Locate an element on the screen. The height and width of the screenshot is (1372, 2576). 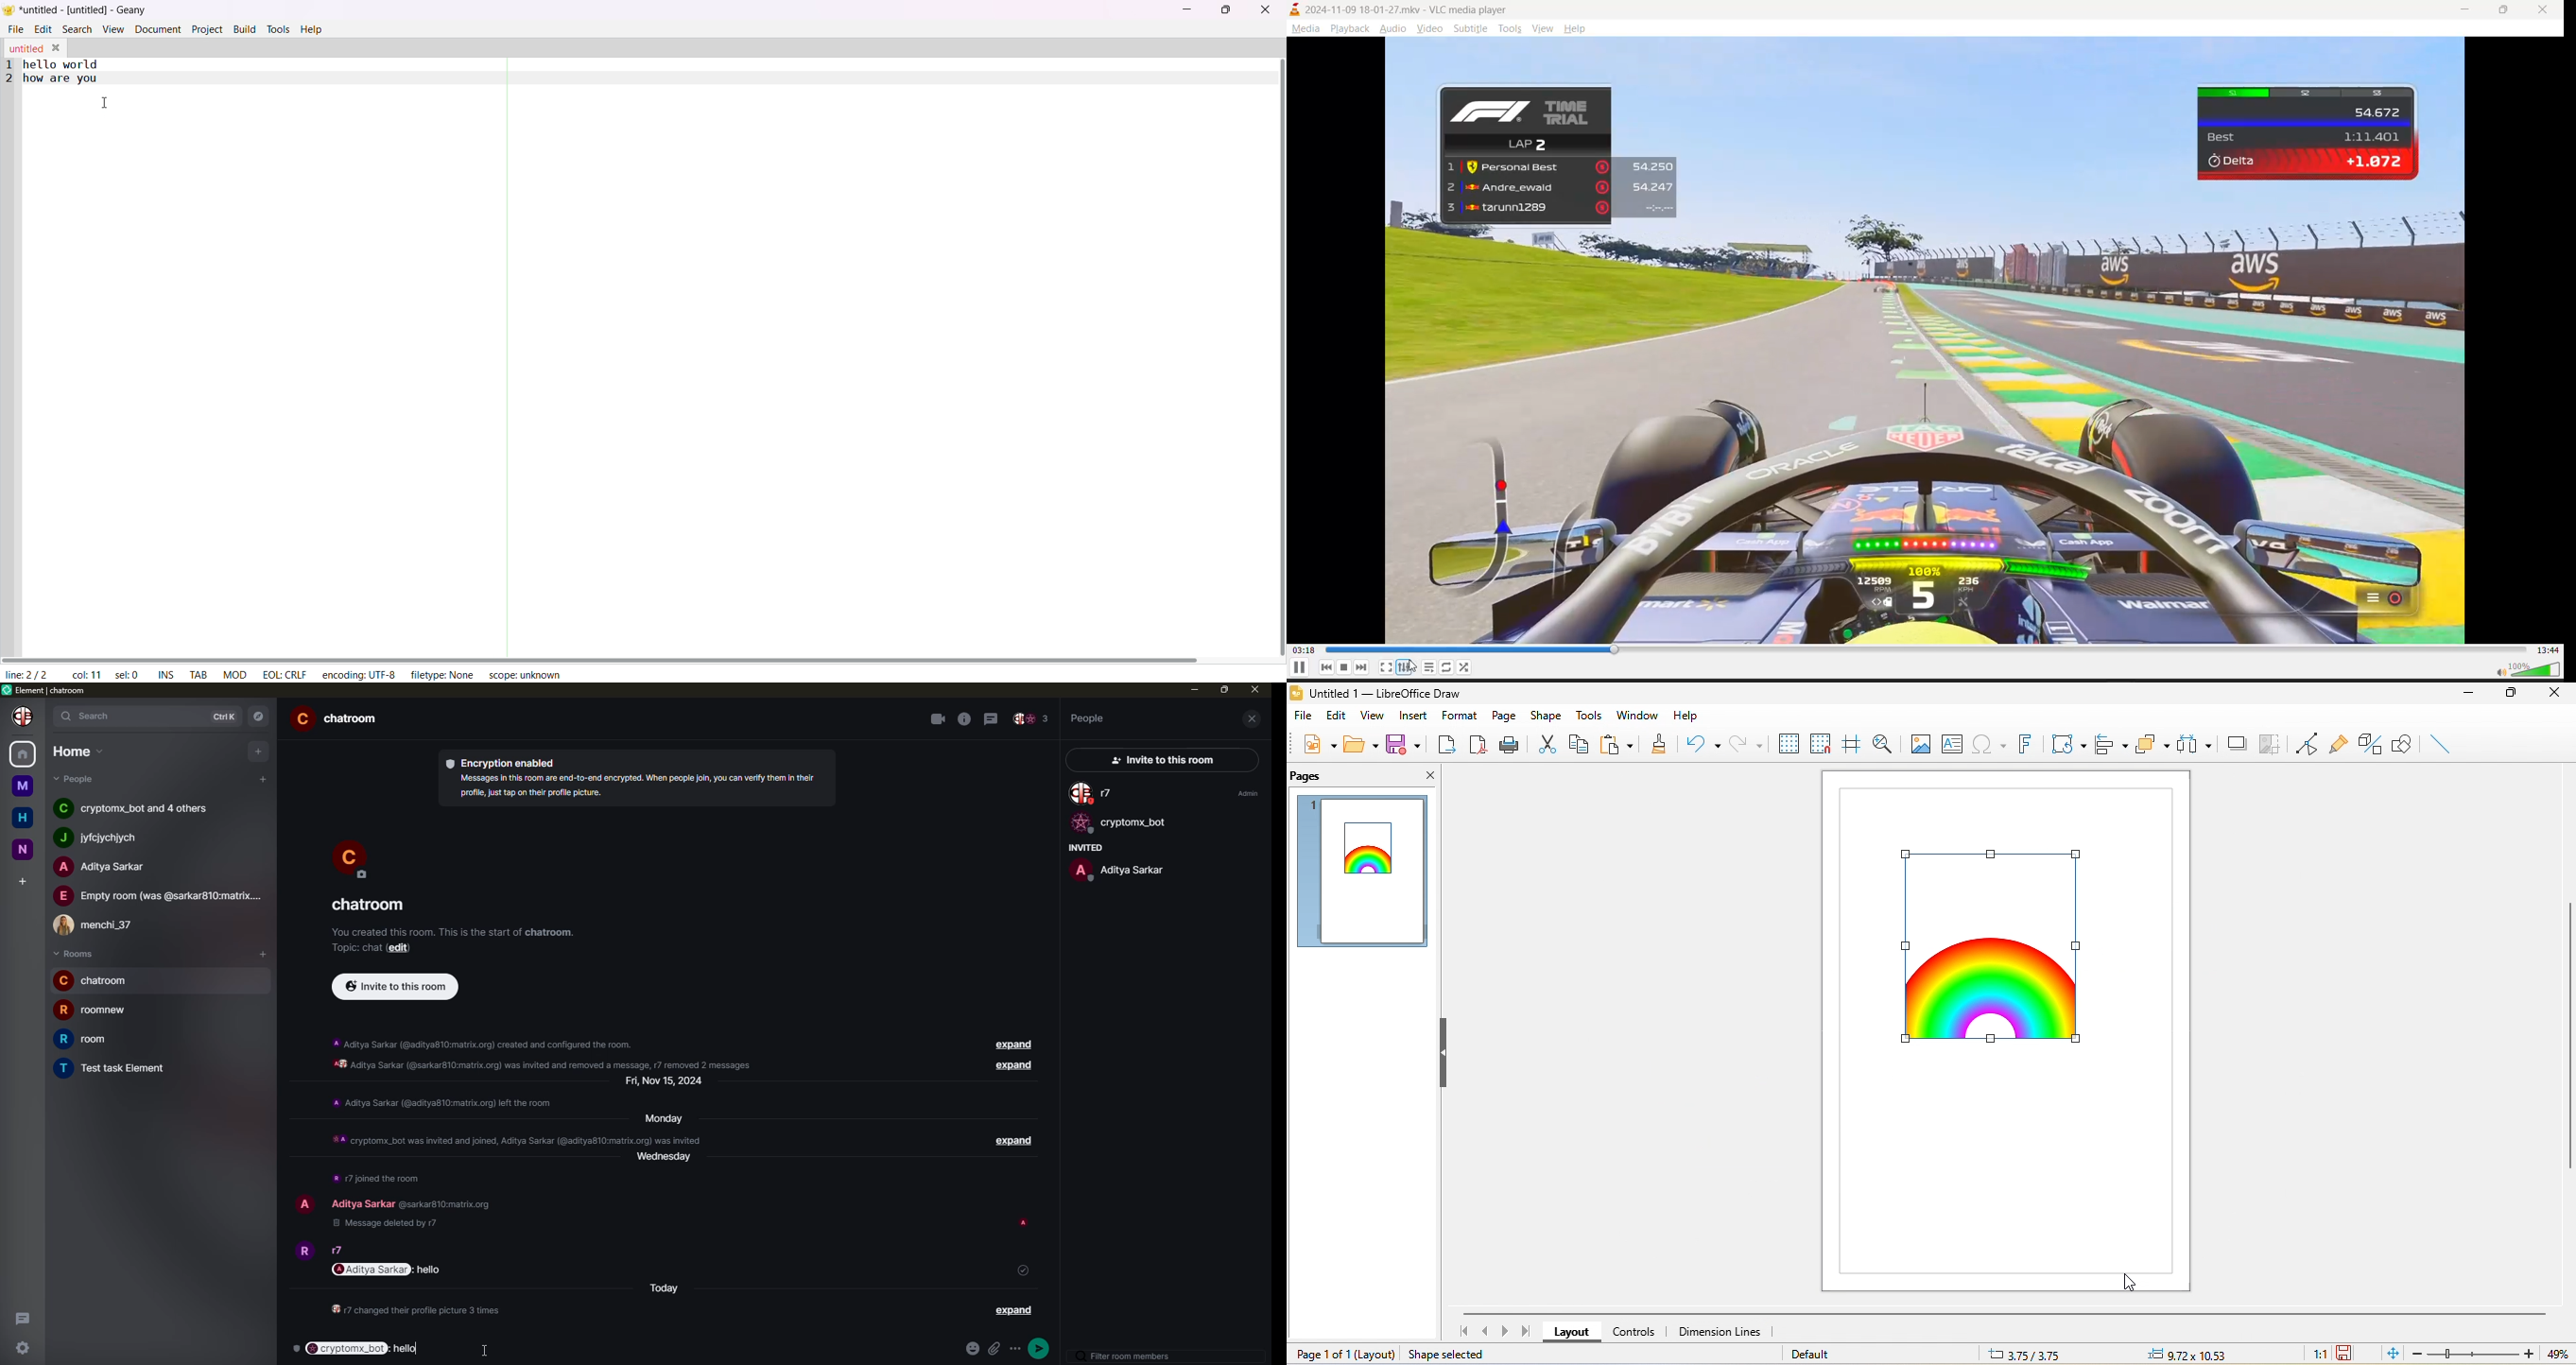
attach is located at coordinates (998, 1350).